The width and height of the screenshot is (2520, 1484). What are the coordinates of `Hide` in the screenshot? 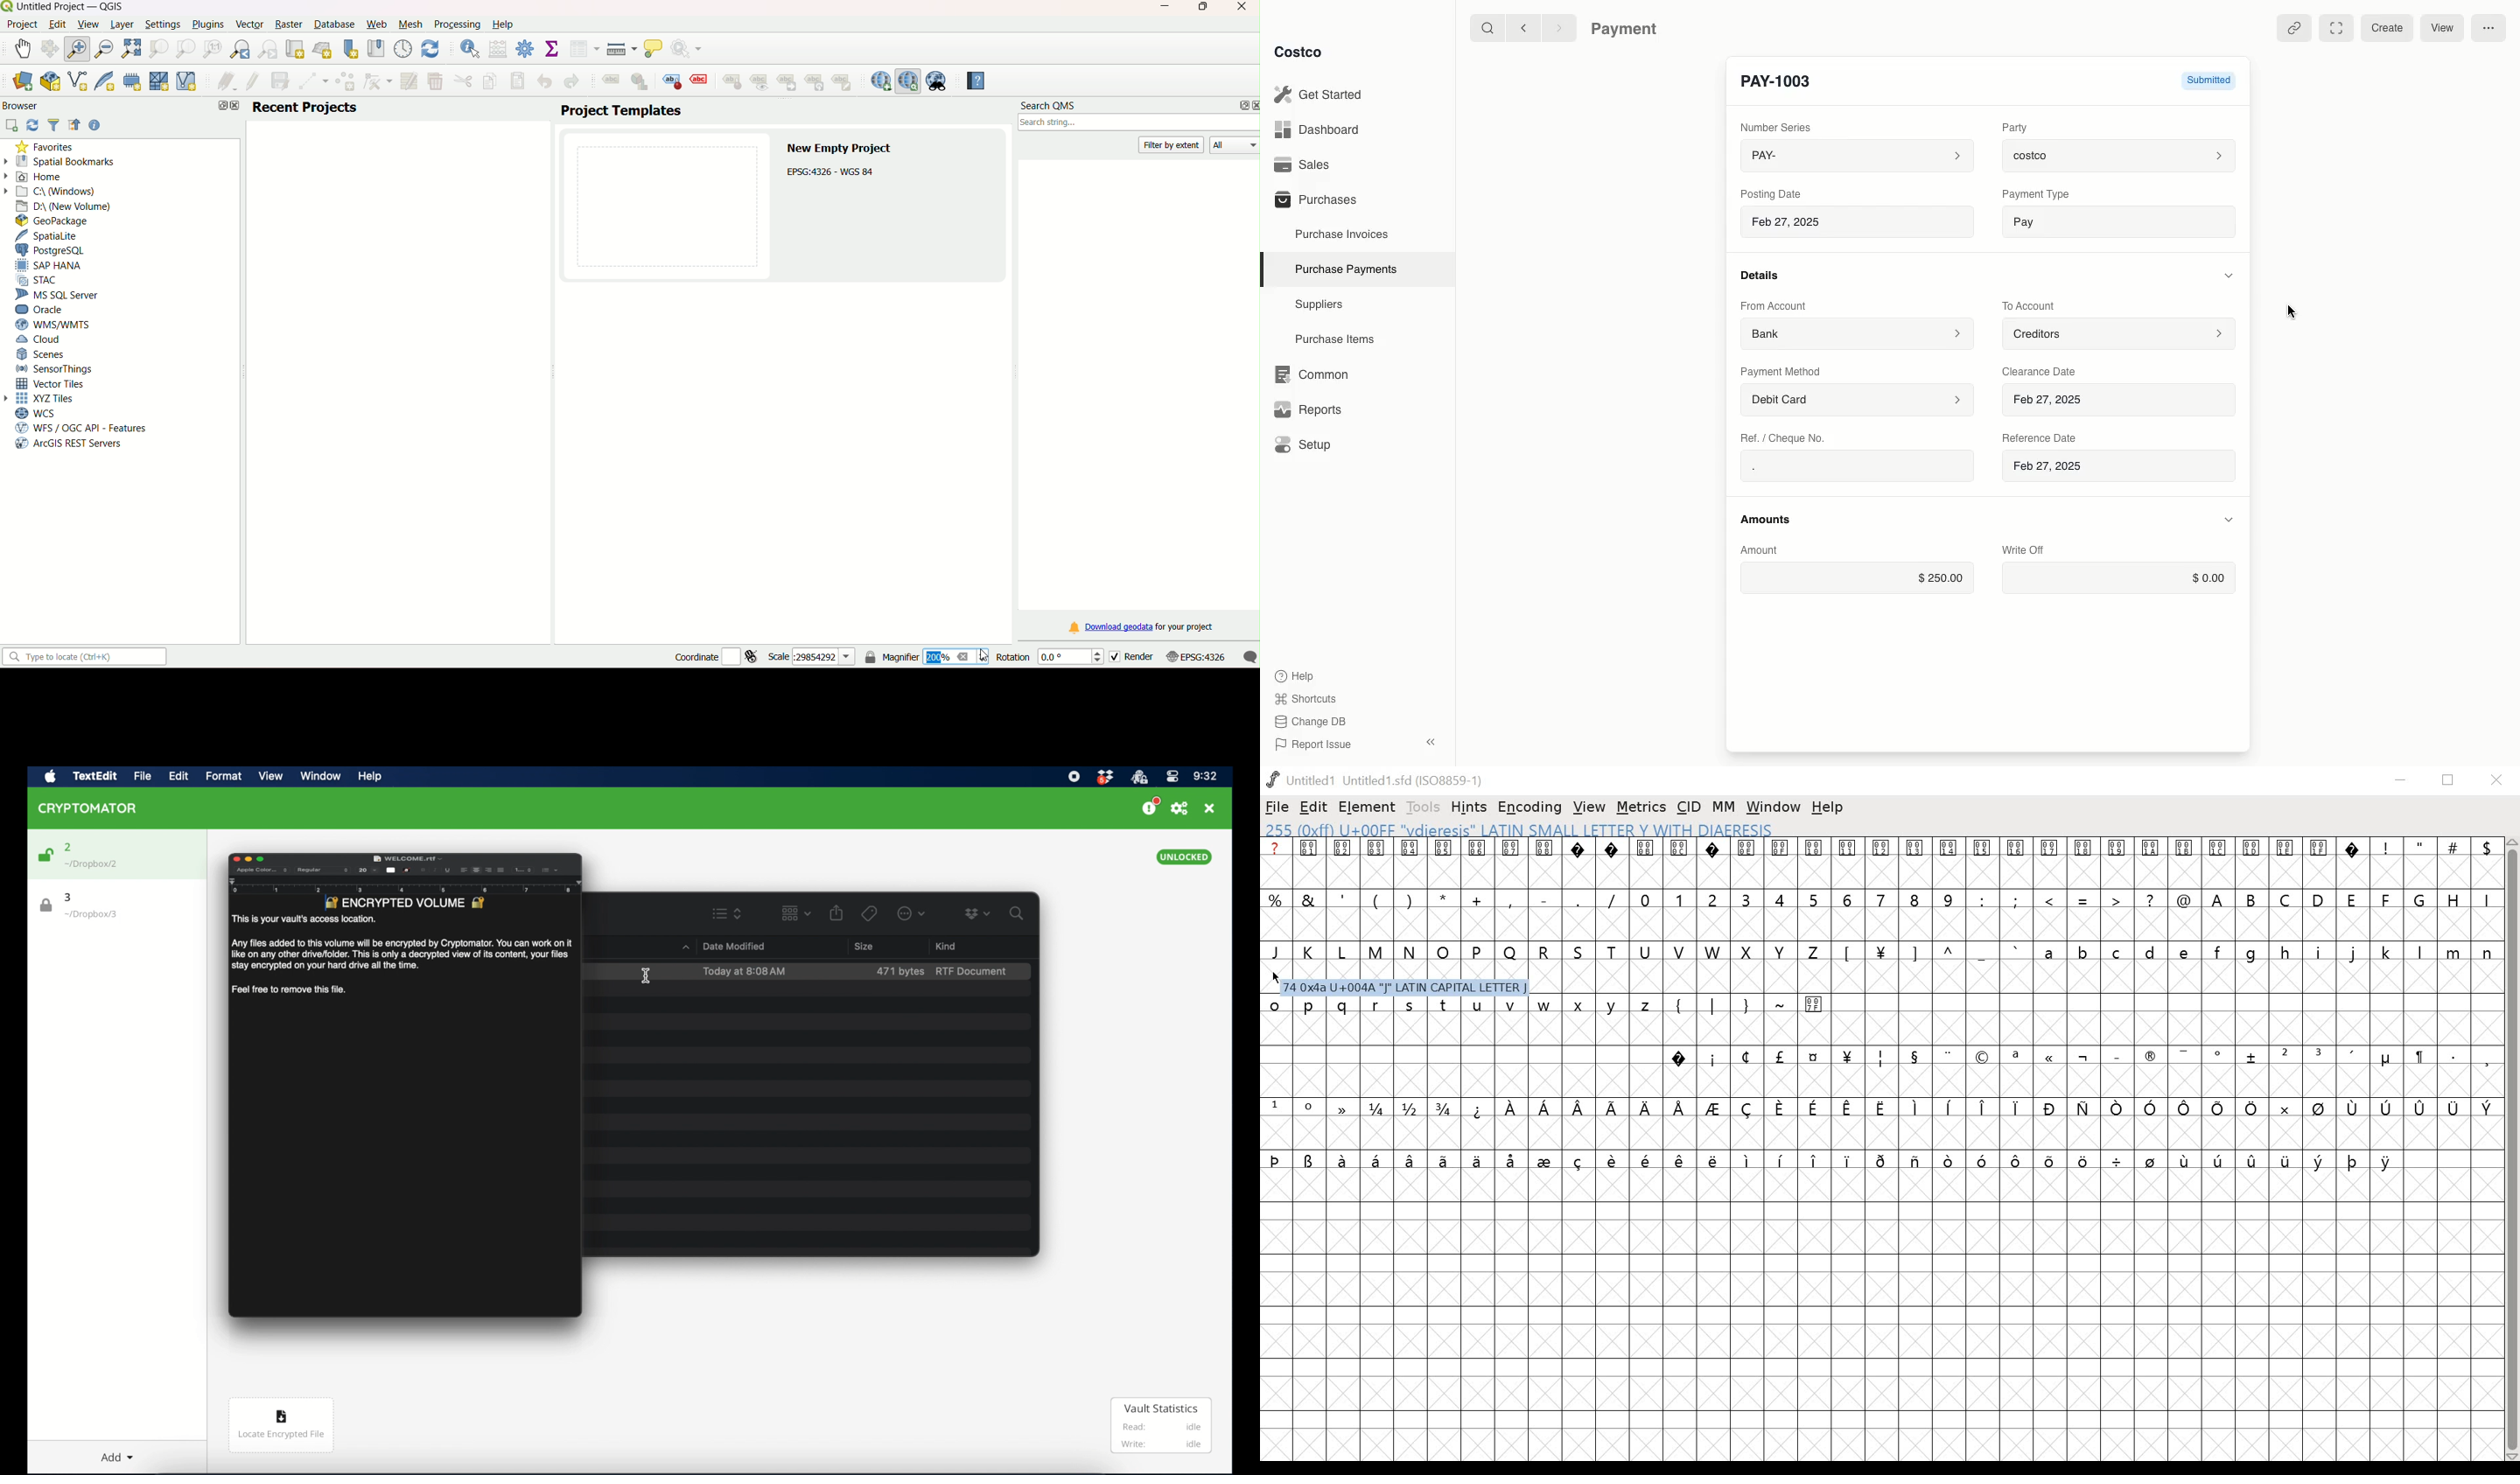 It's located at (2224, 521).